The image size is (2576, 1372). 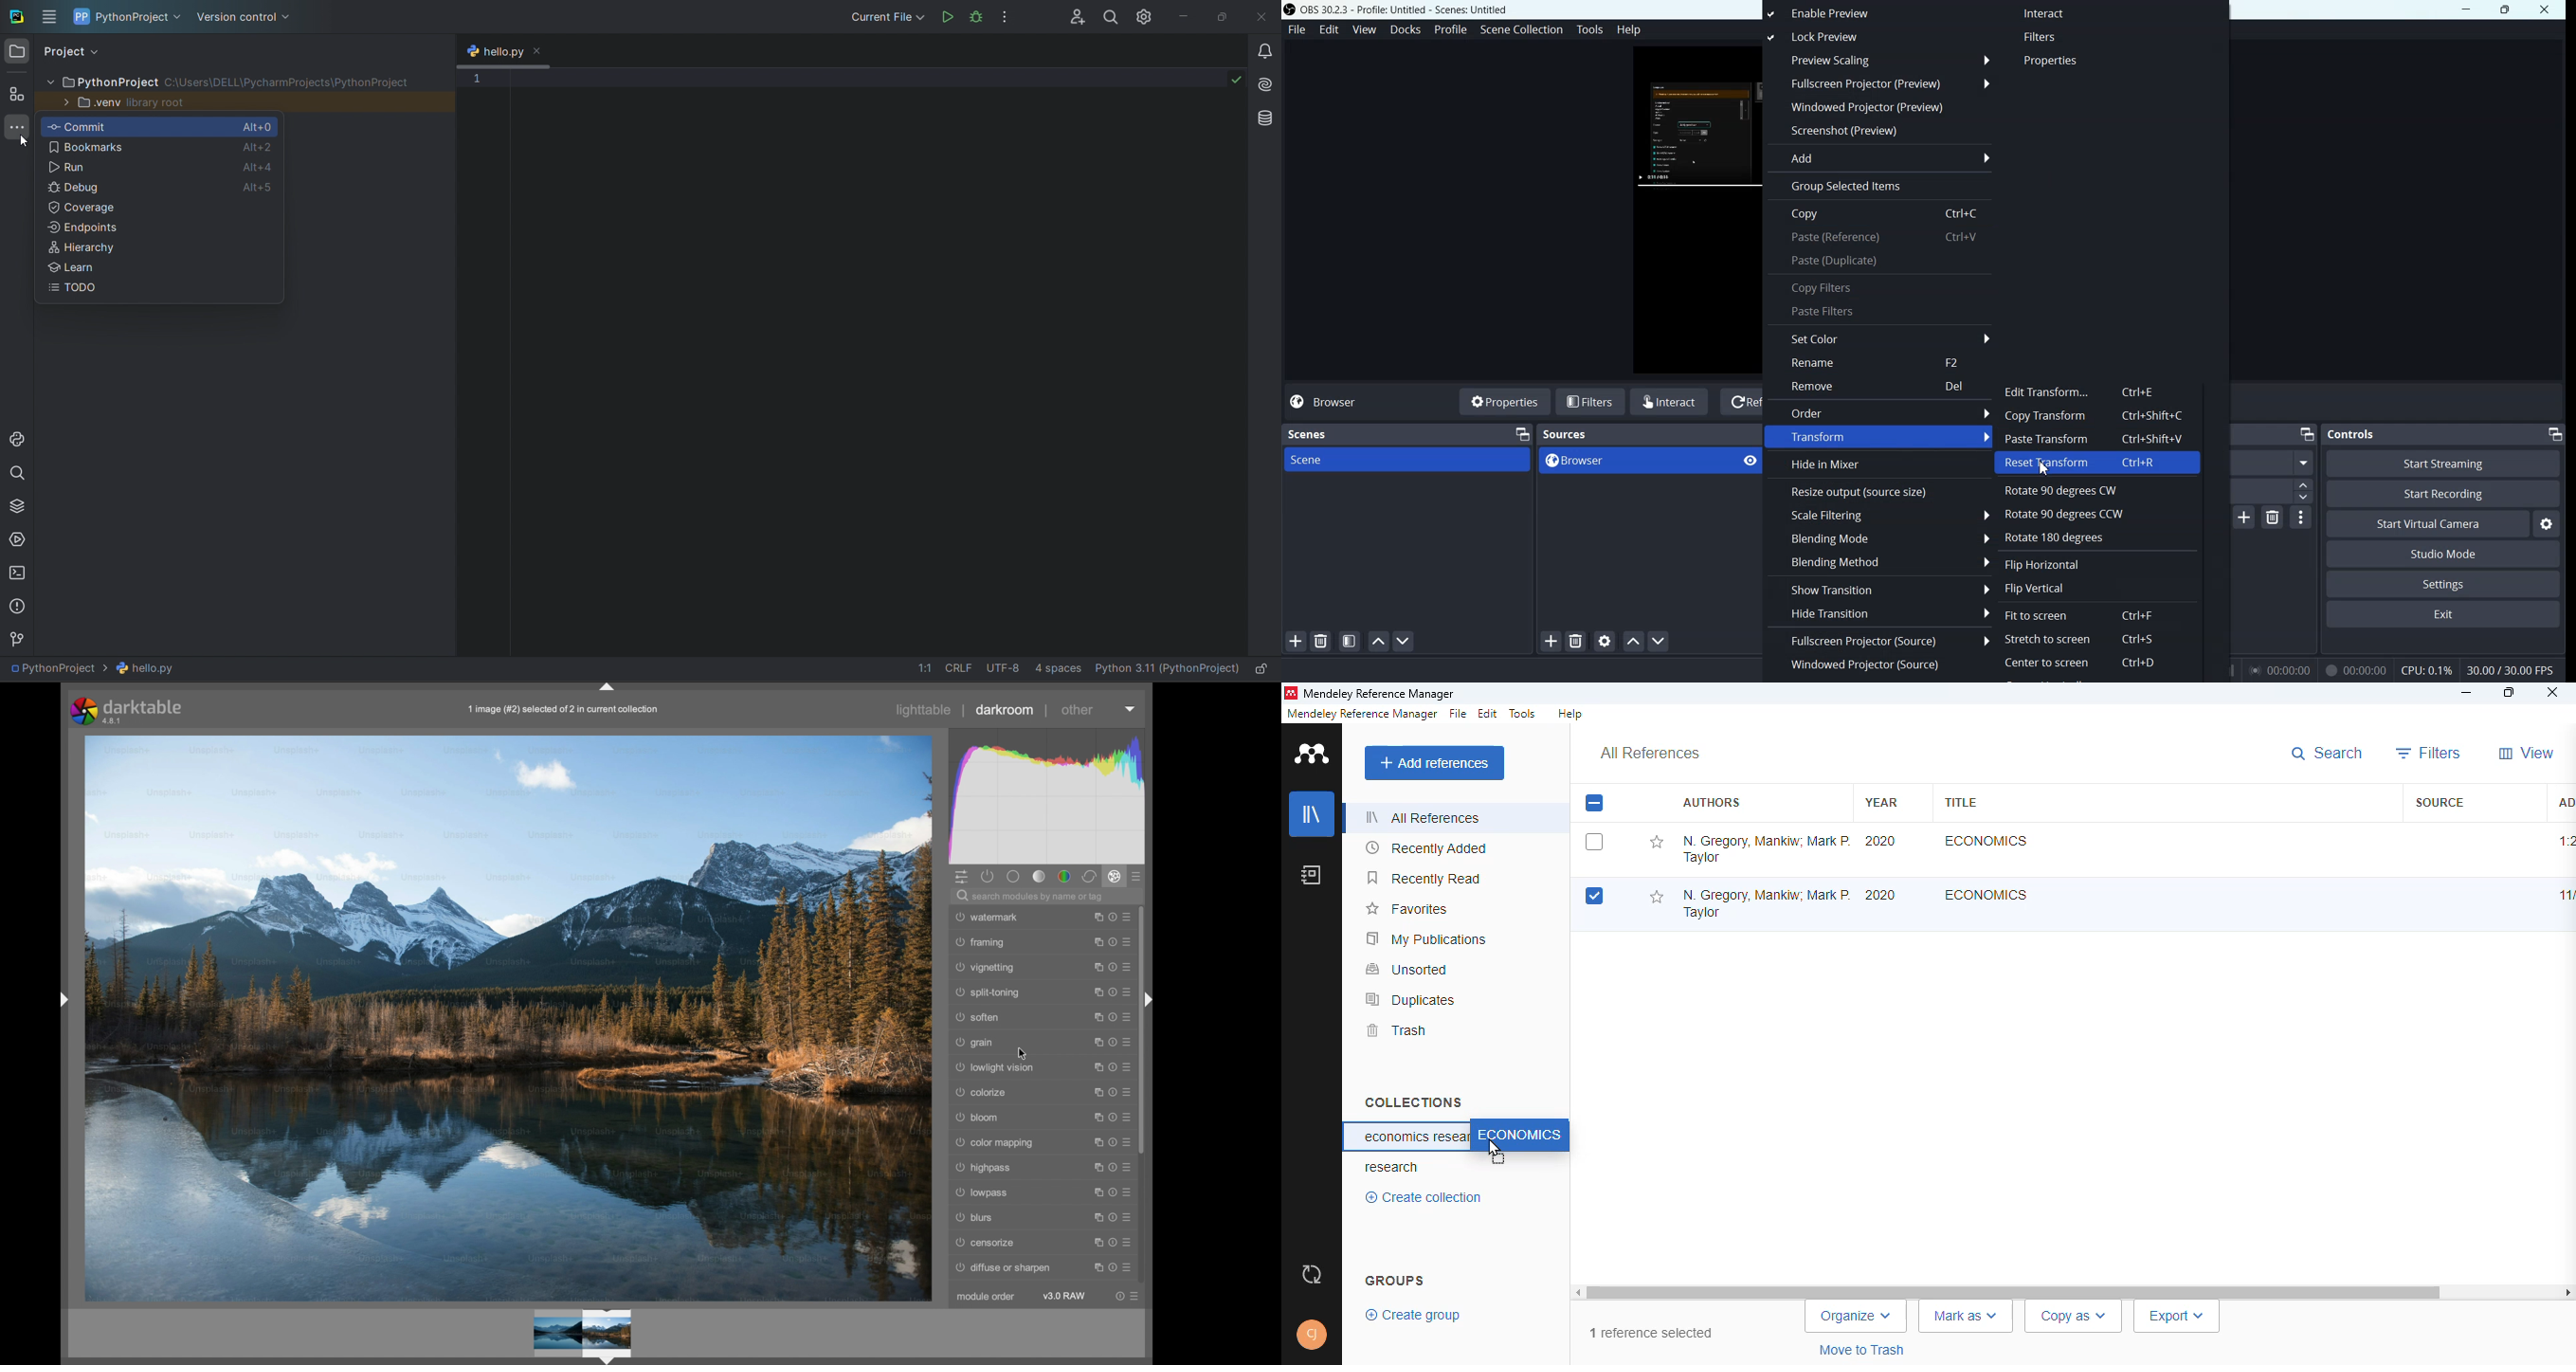 What do you see at coordinates (1132, 1268) in the screenshot?
I see `presets` at bounding box center [1132, 1268].